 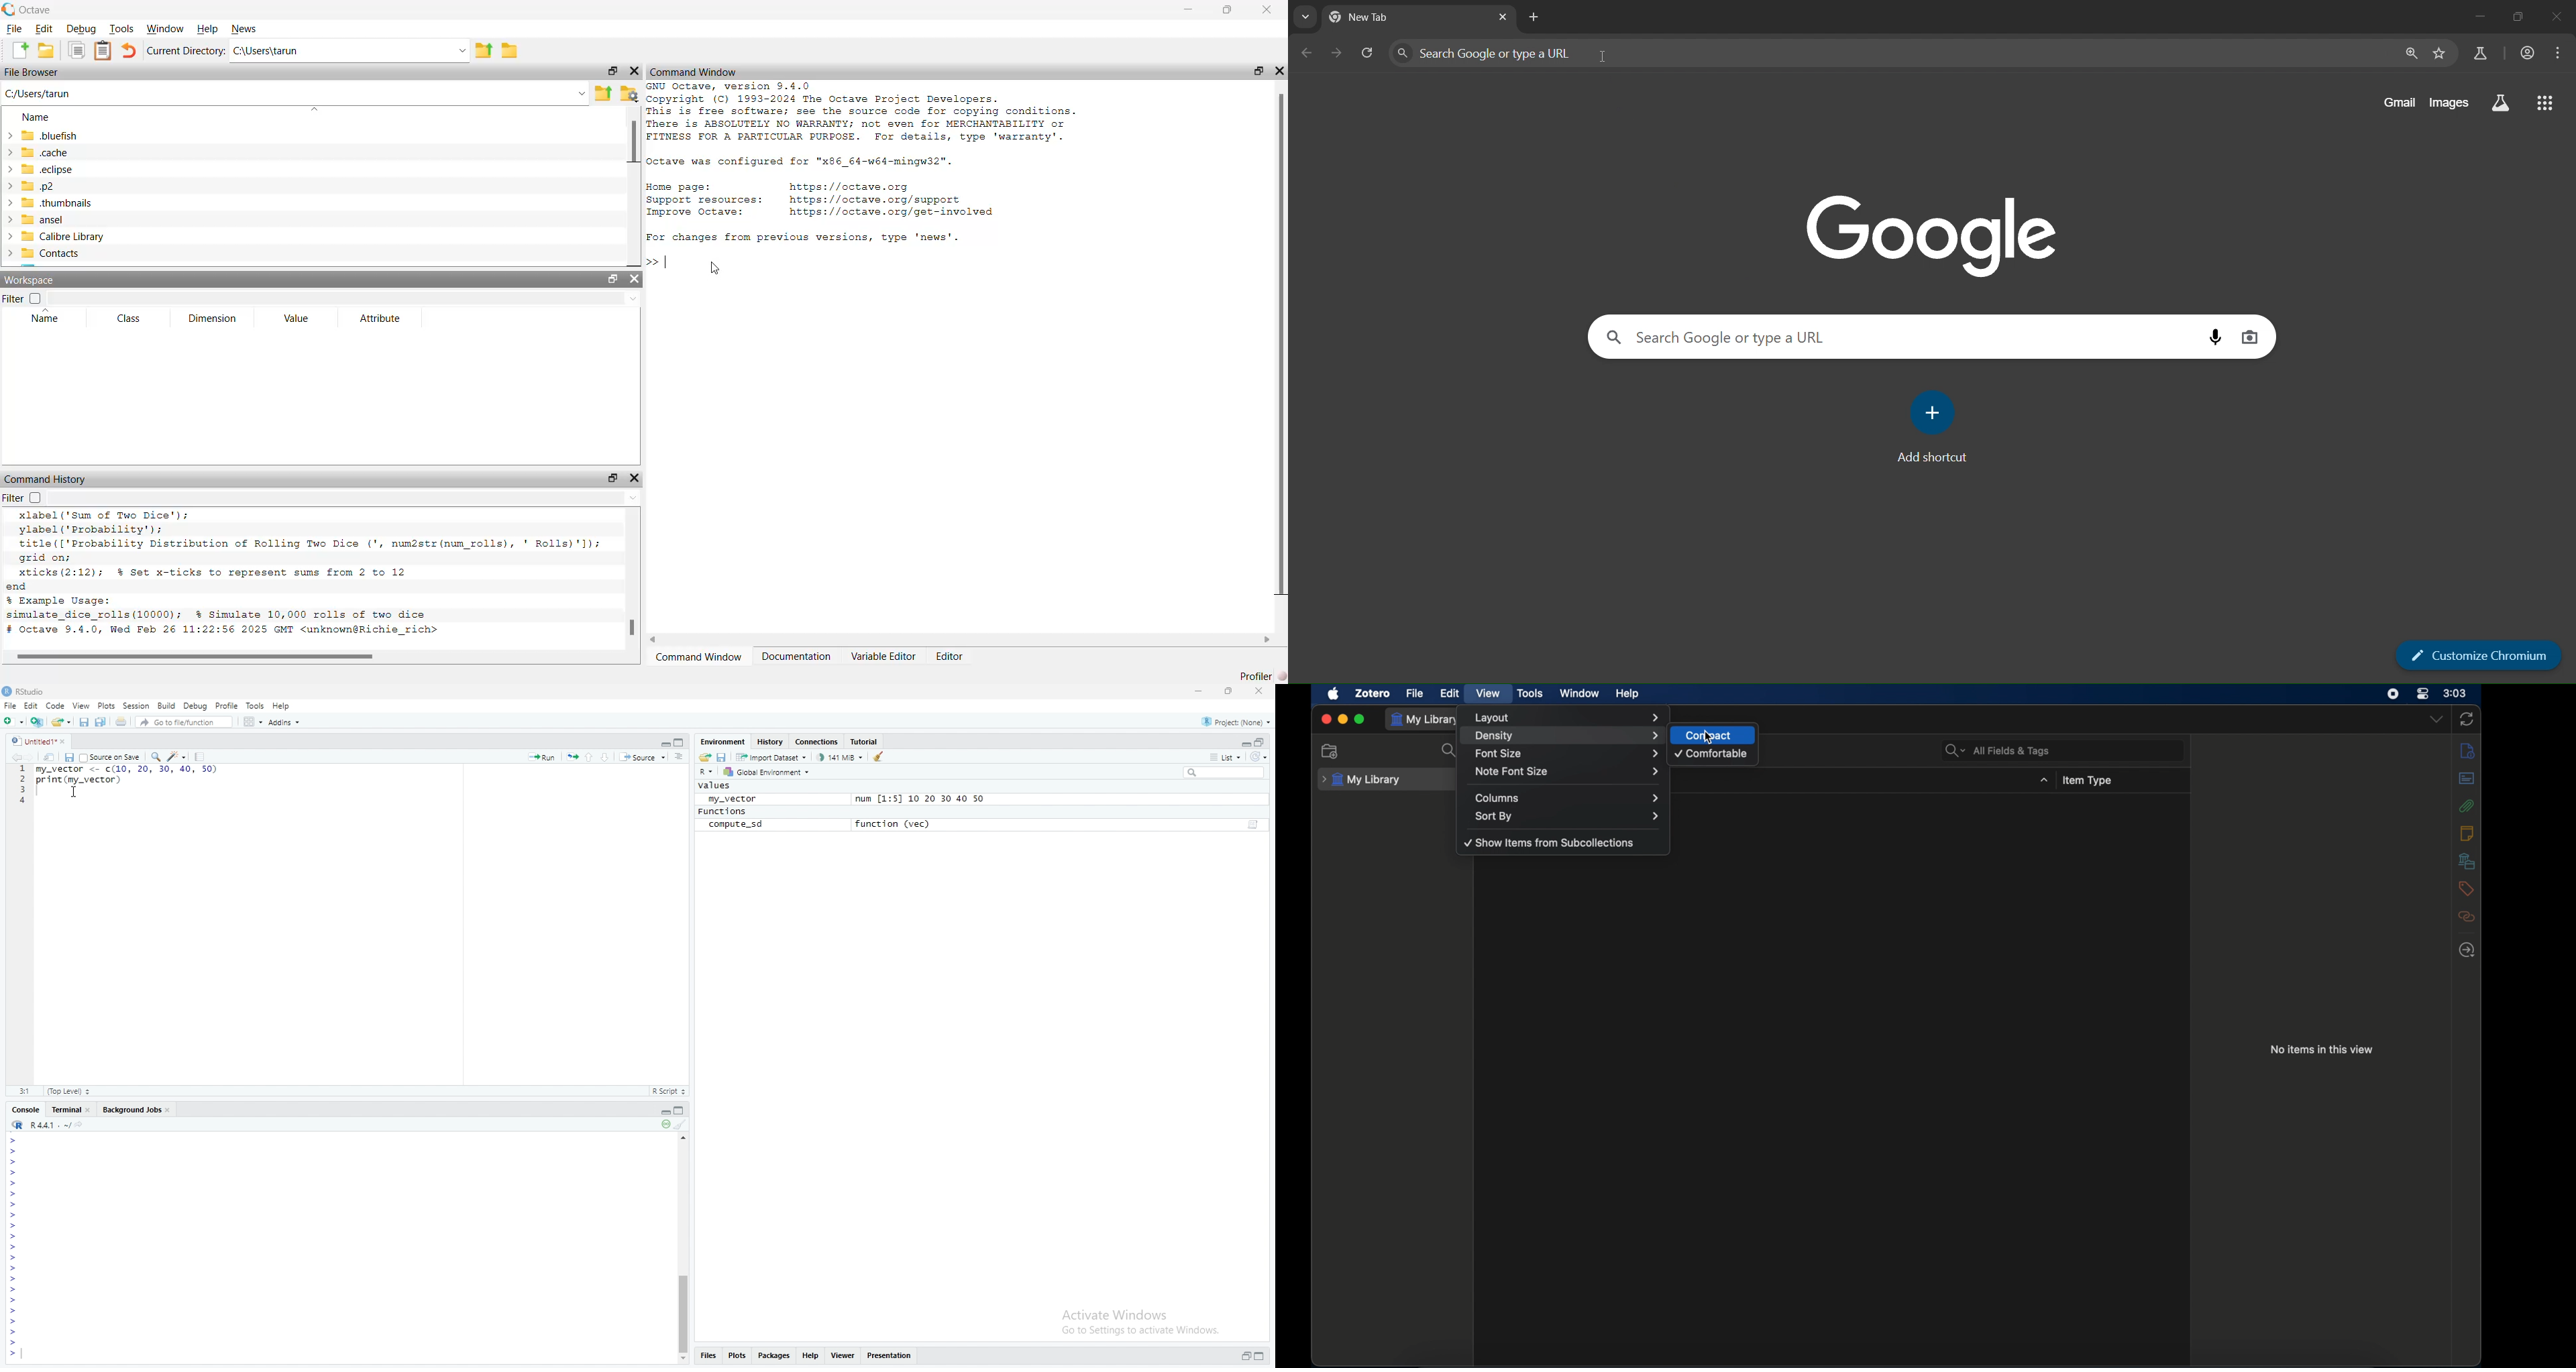 What do you see at coordinates (13, 1333) in the screenshot?
I see `Prompt cursor` at bounding box center [13, 1333].